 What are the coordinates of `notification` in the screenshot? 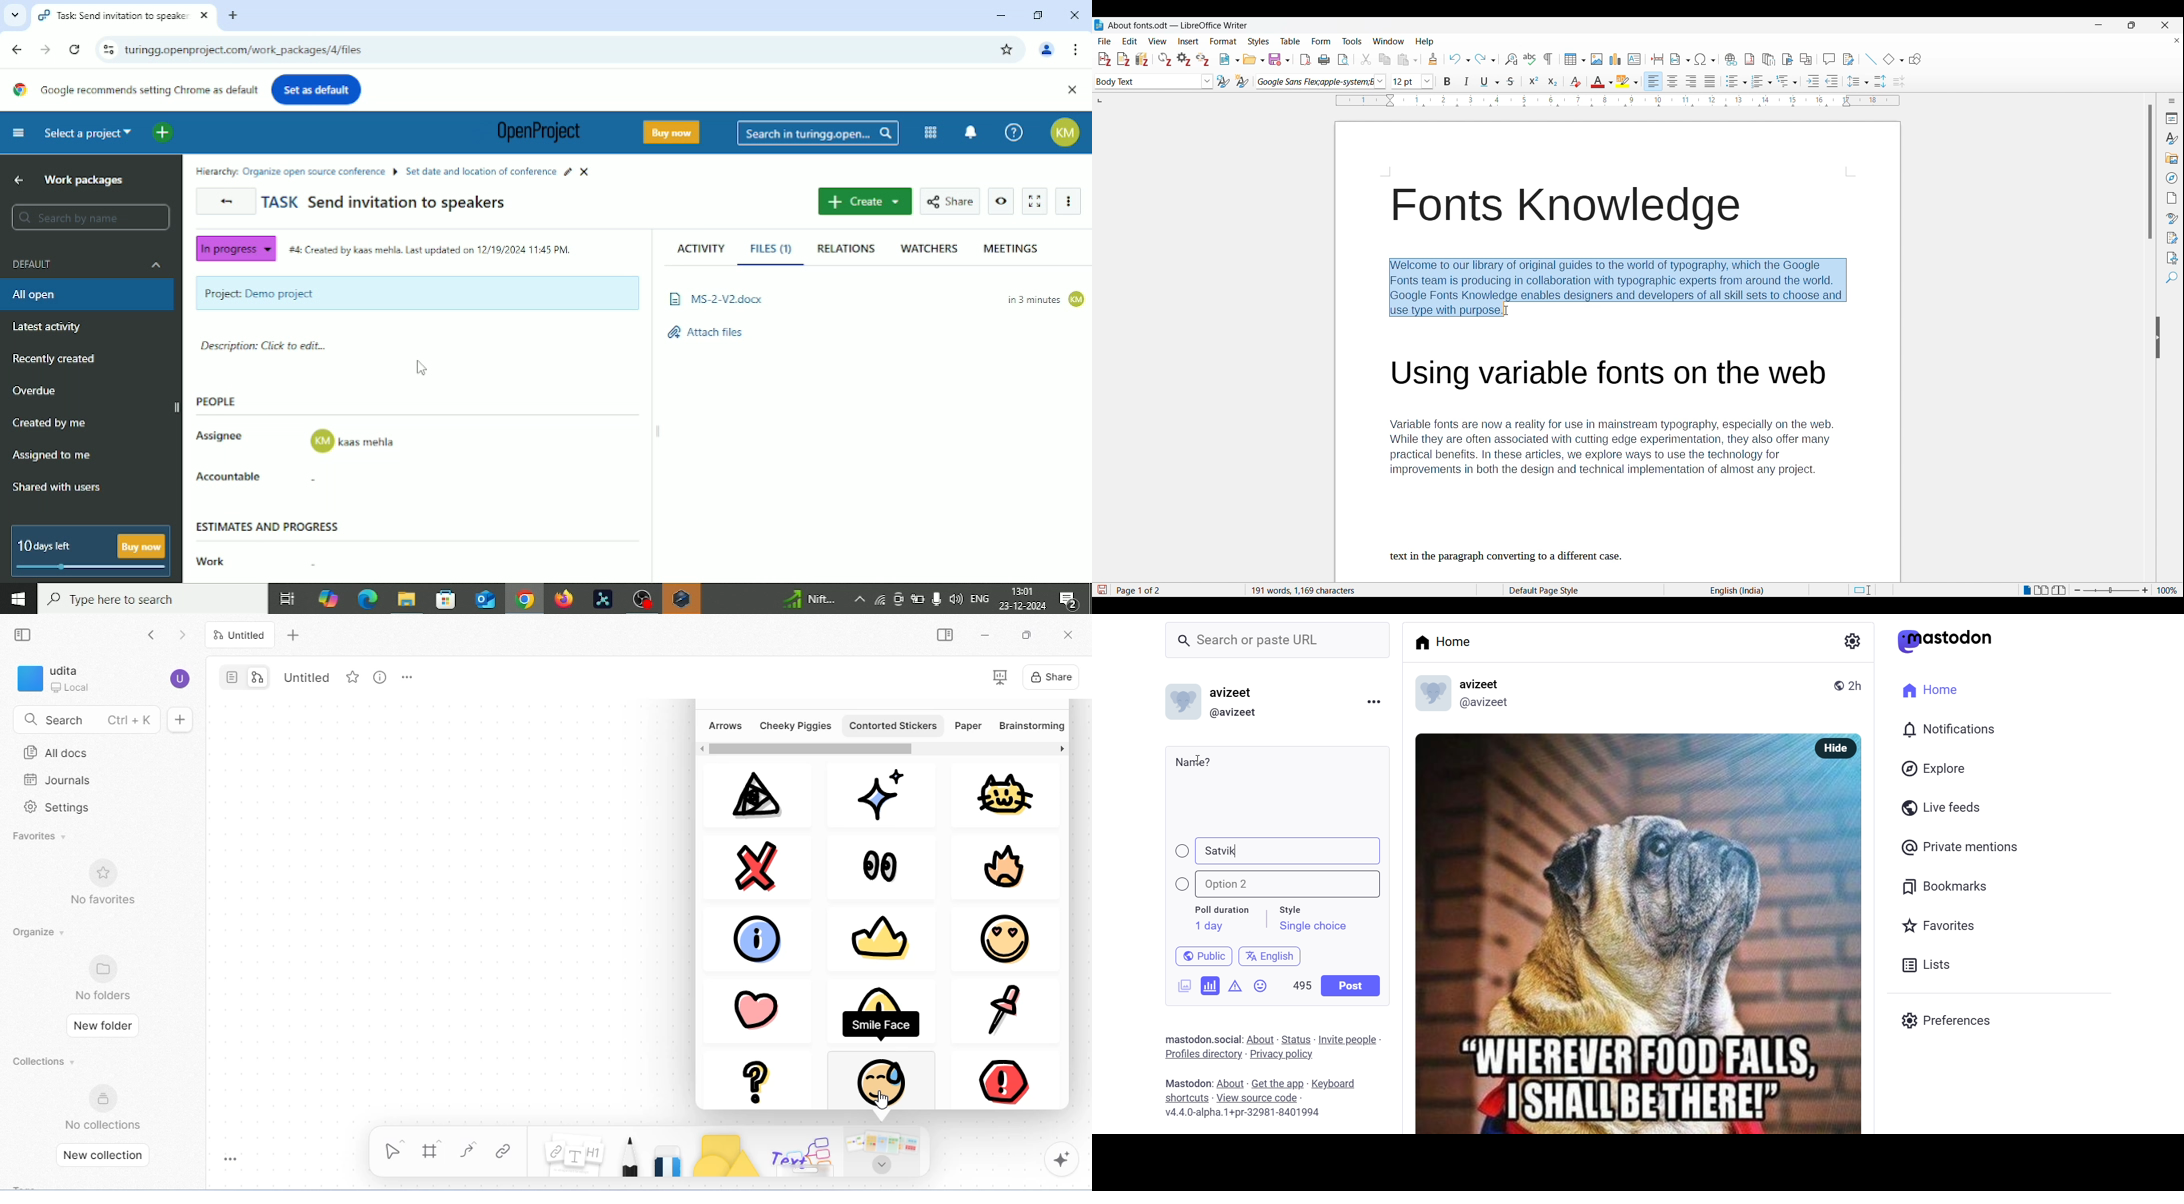 It's located at (1947, 731).